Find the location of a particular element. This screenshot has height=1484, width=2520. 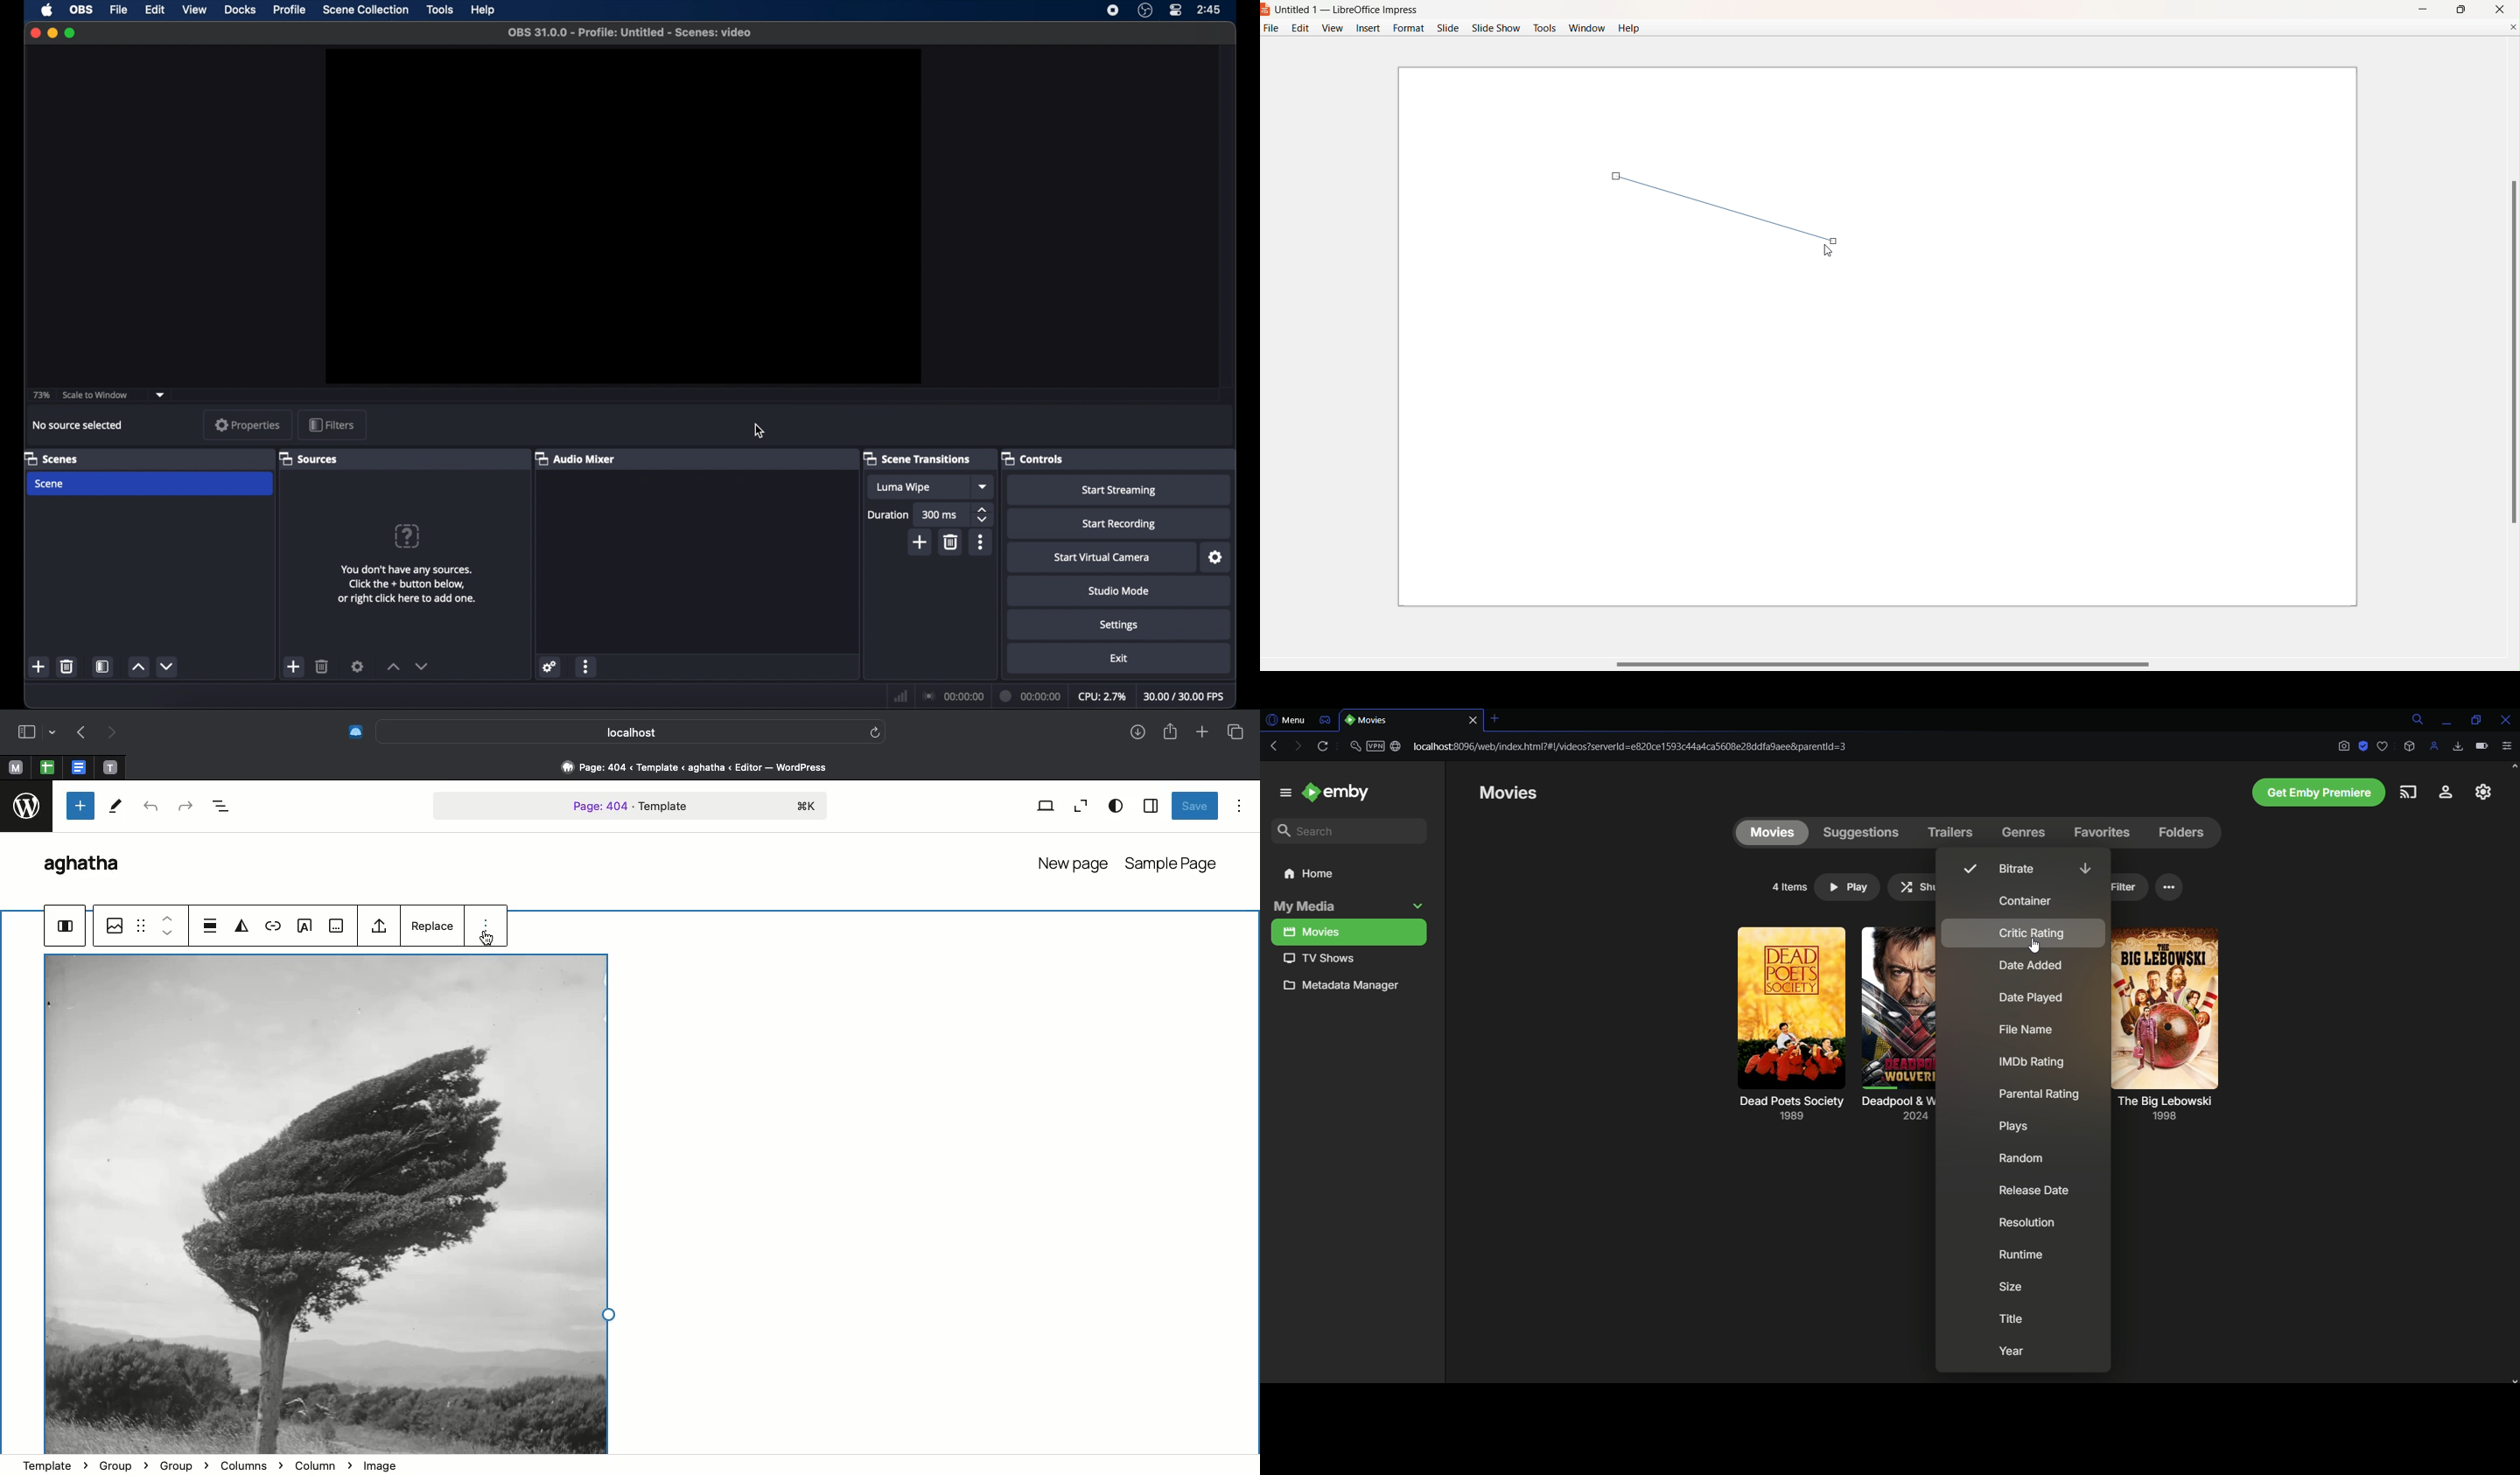

maximize is located at coordinates (72, 33).